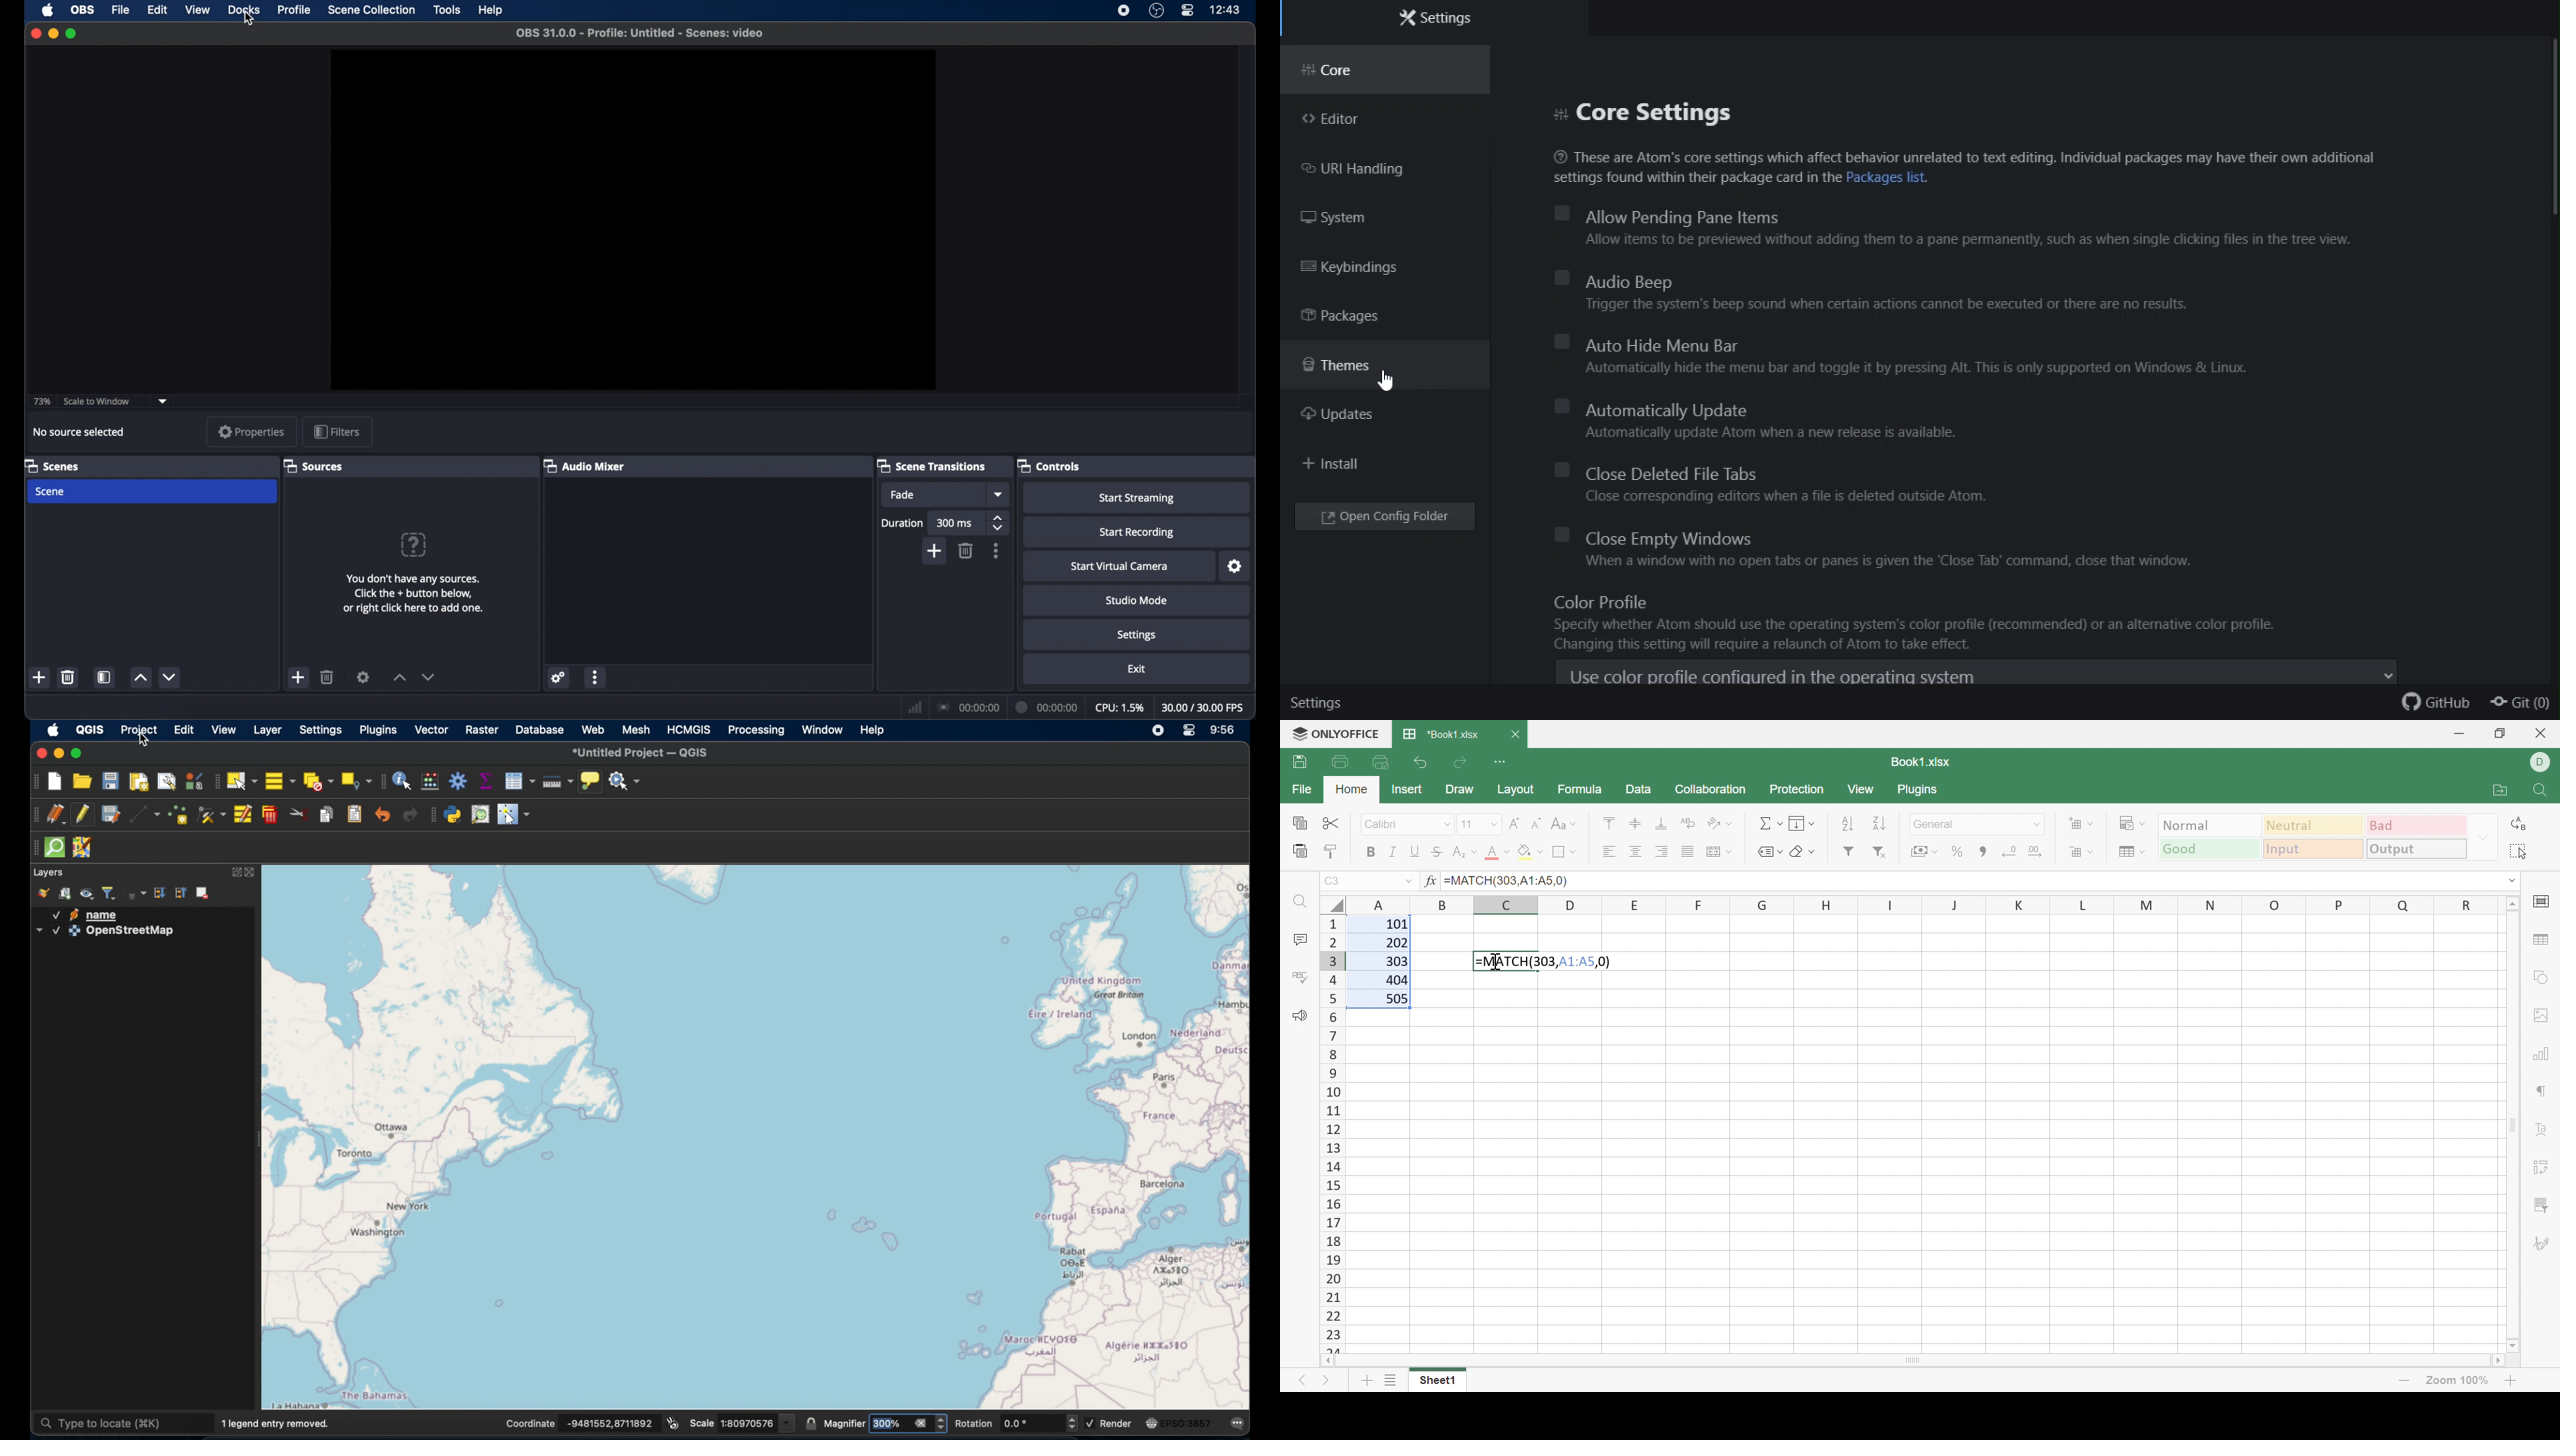 The image size is (2576, 1456). What do you see at coordinates (248, 20) in the screenshot?
I see `Cursor` at bounding box center [248, 20].